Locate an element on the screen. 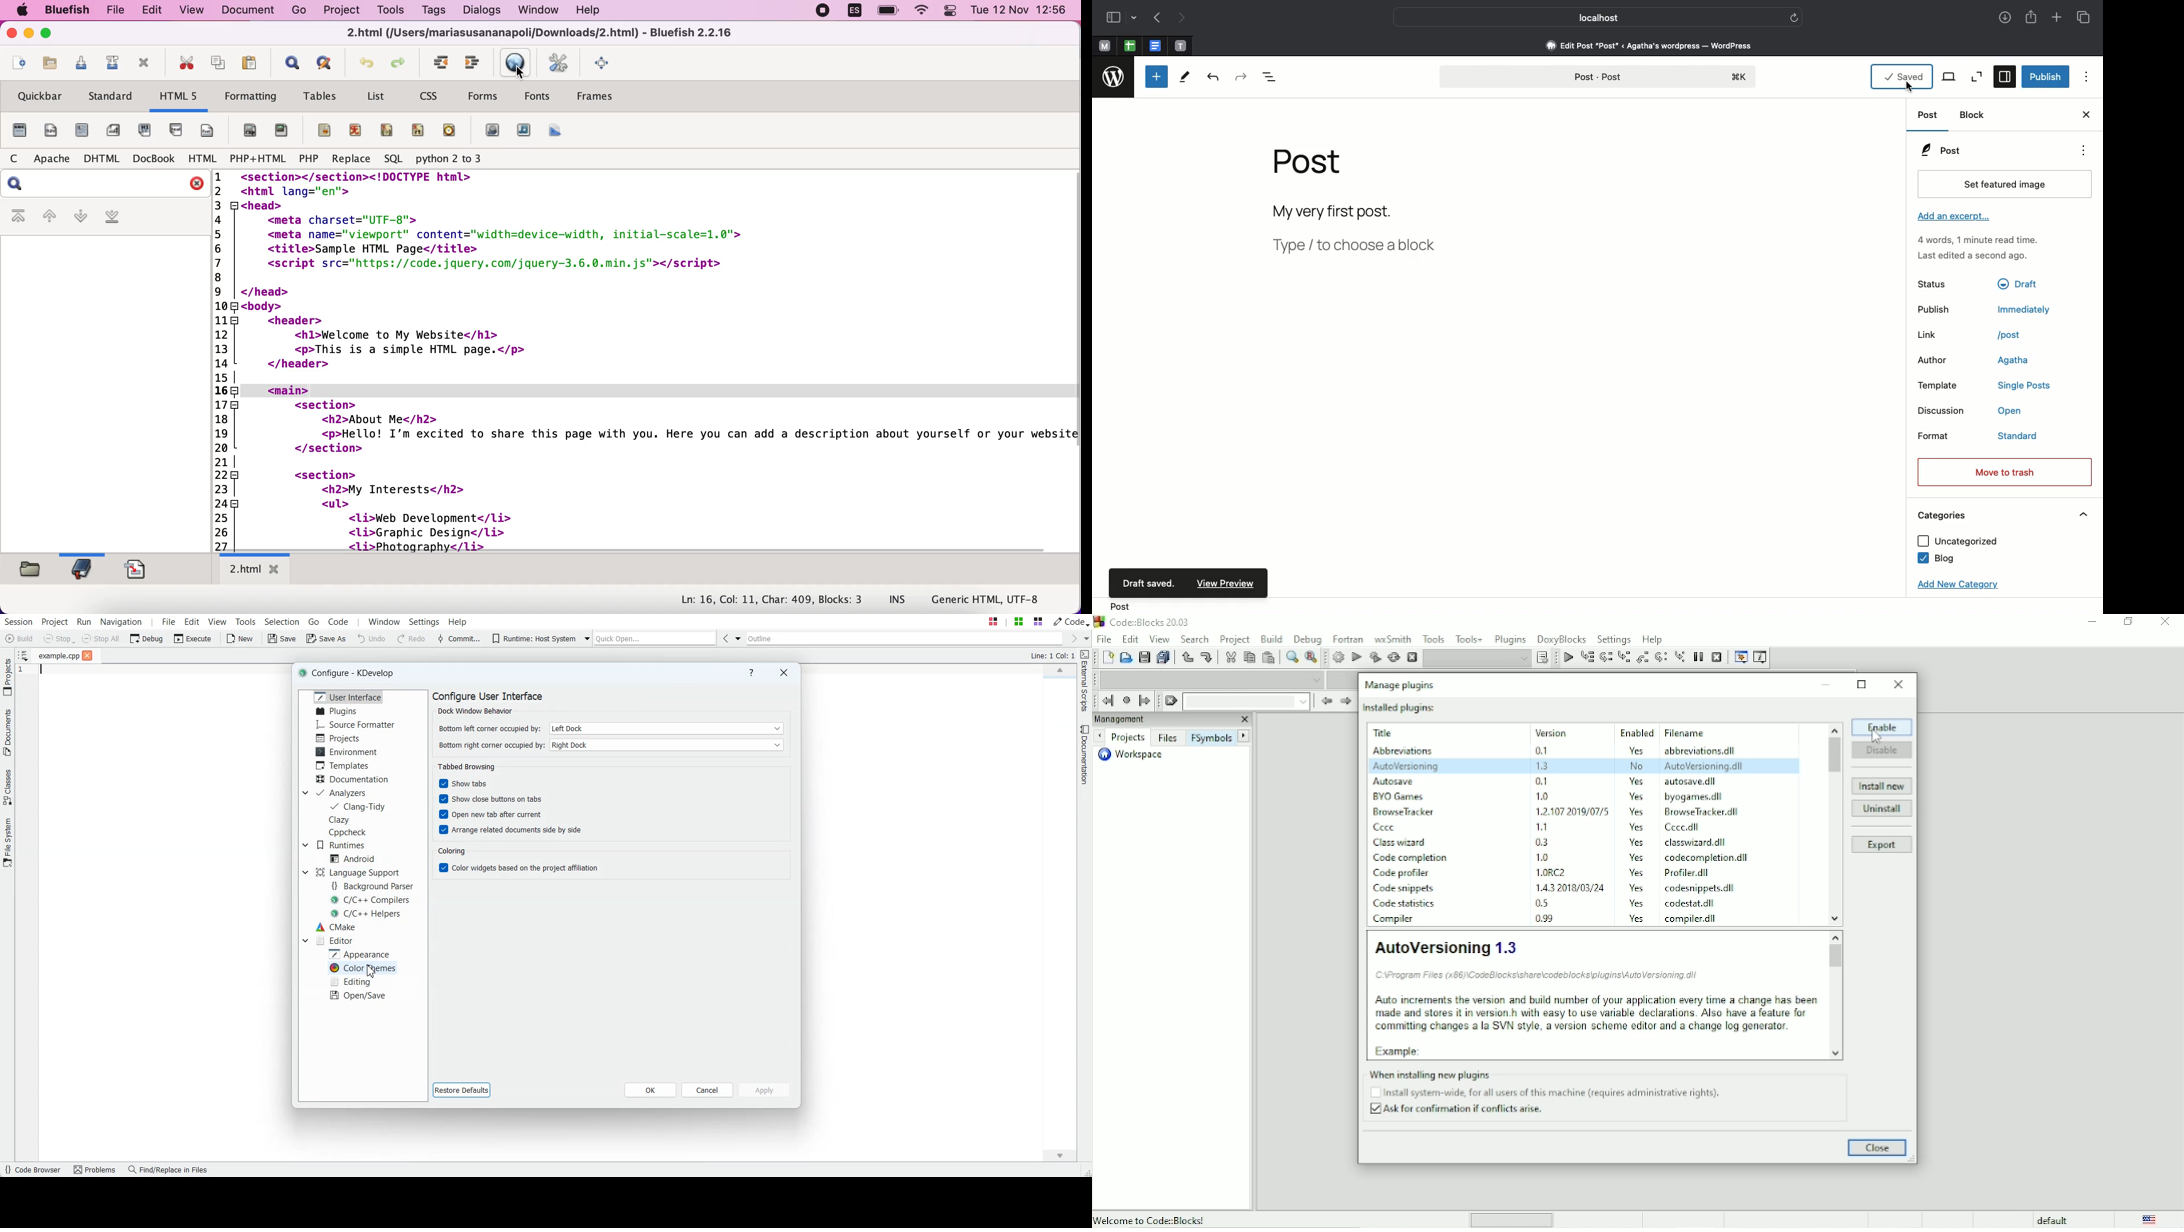 This screenshot has width=2184, height=1232. last bookmark is located at coordinates (112, 220).